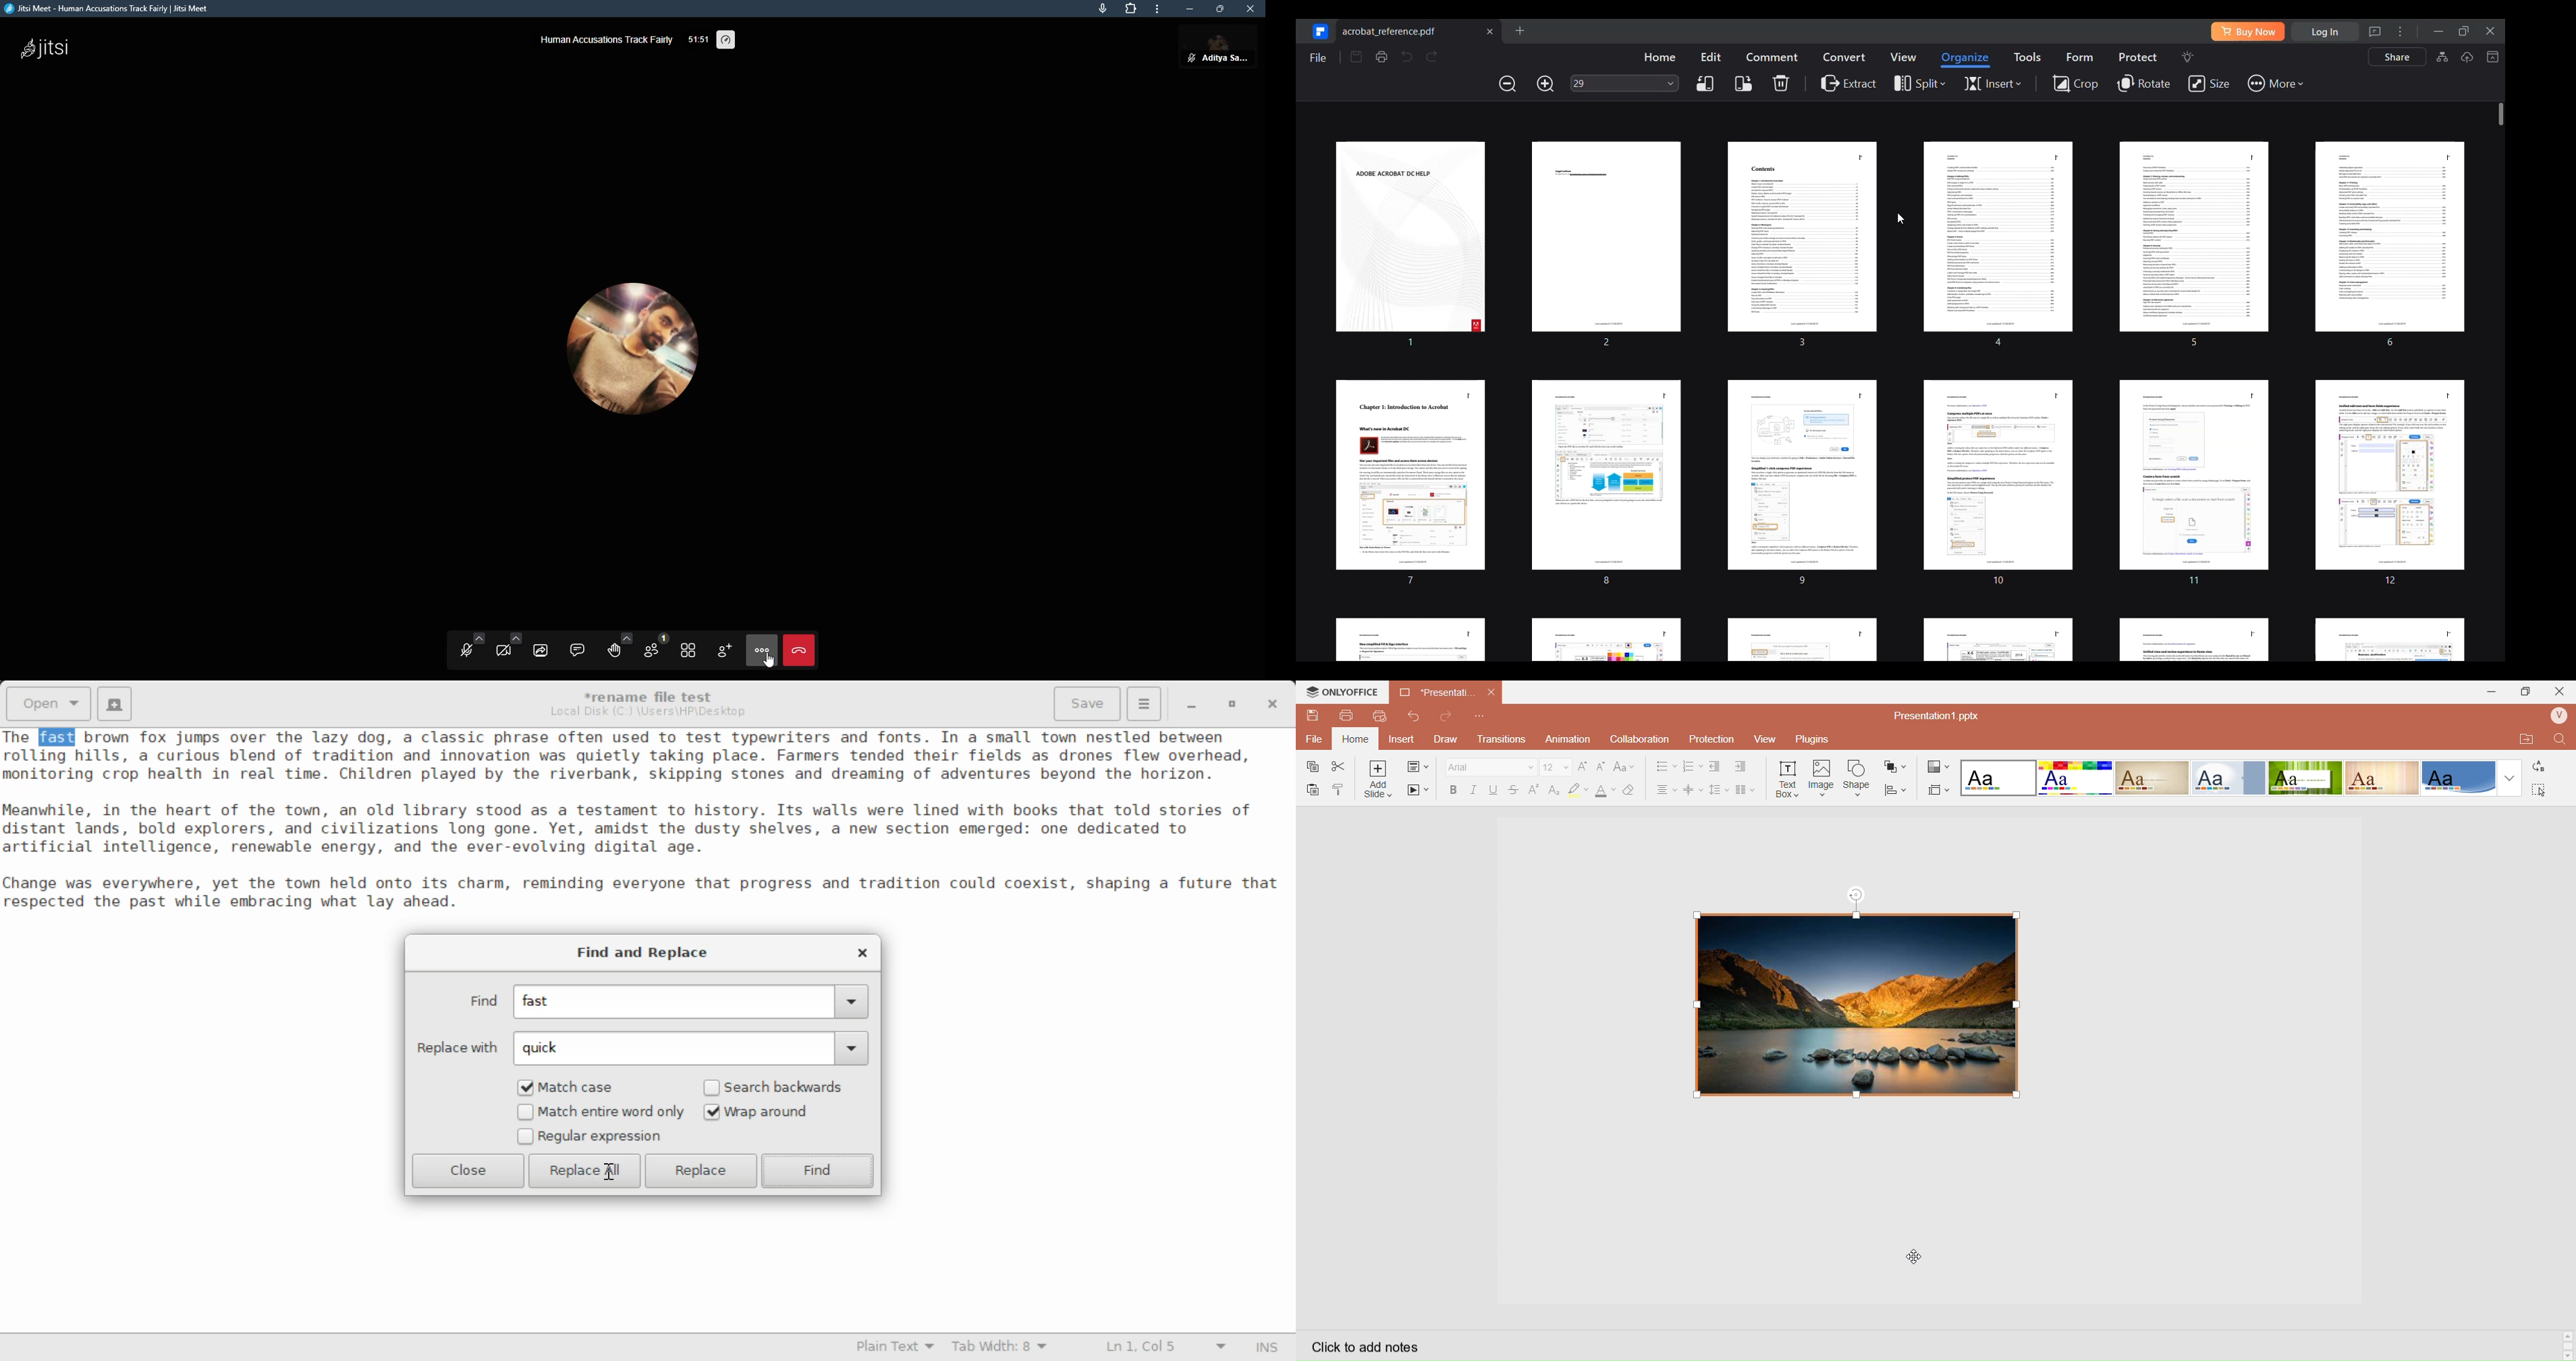  I want to click on File Location, so click(651, 713).